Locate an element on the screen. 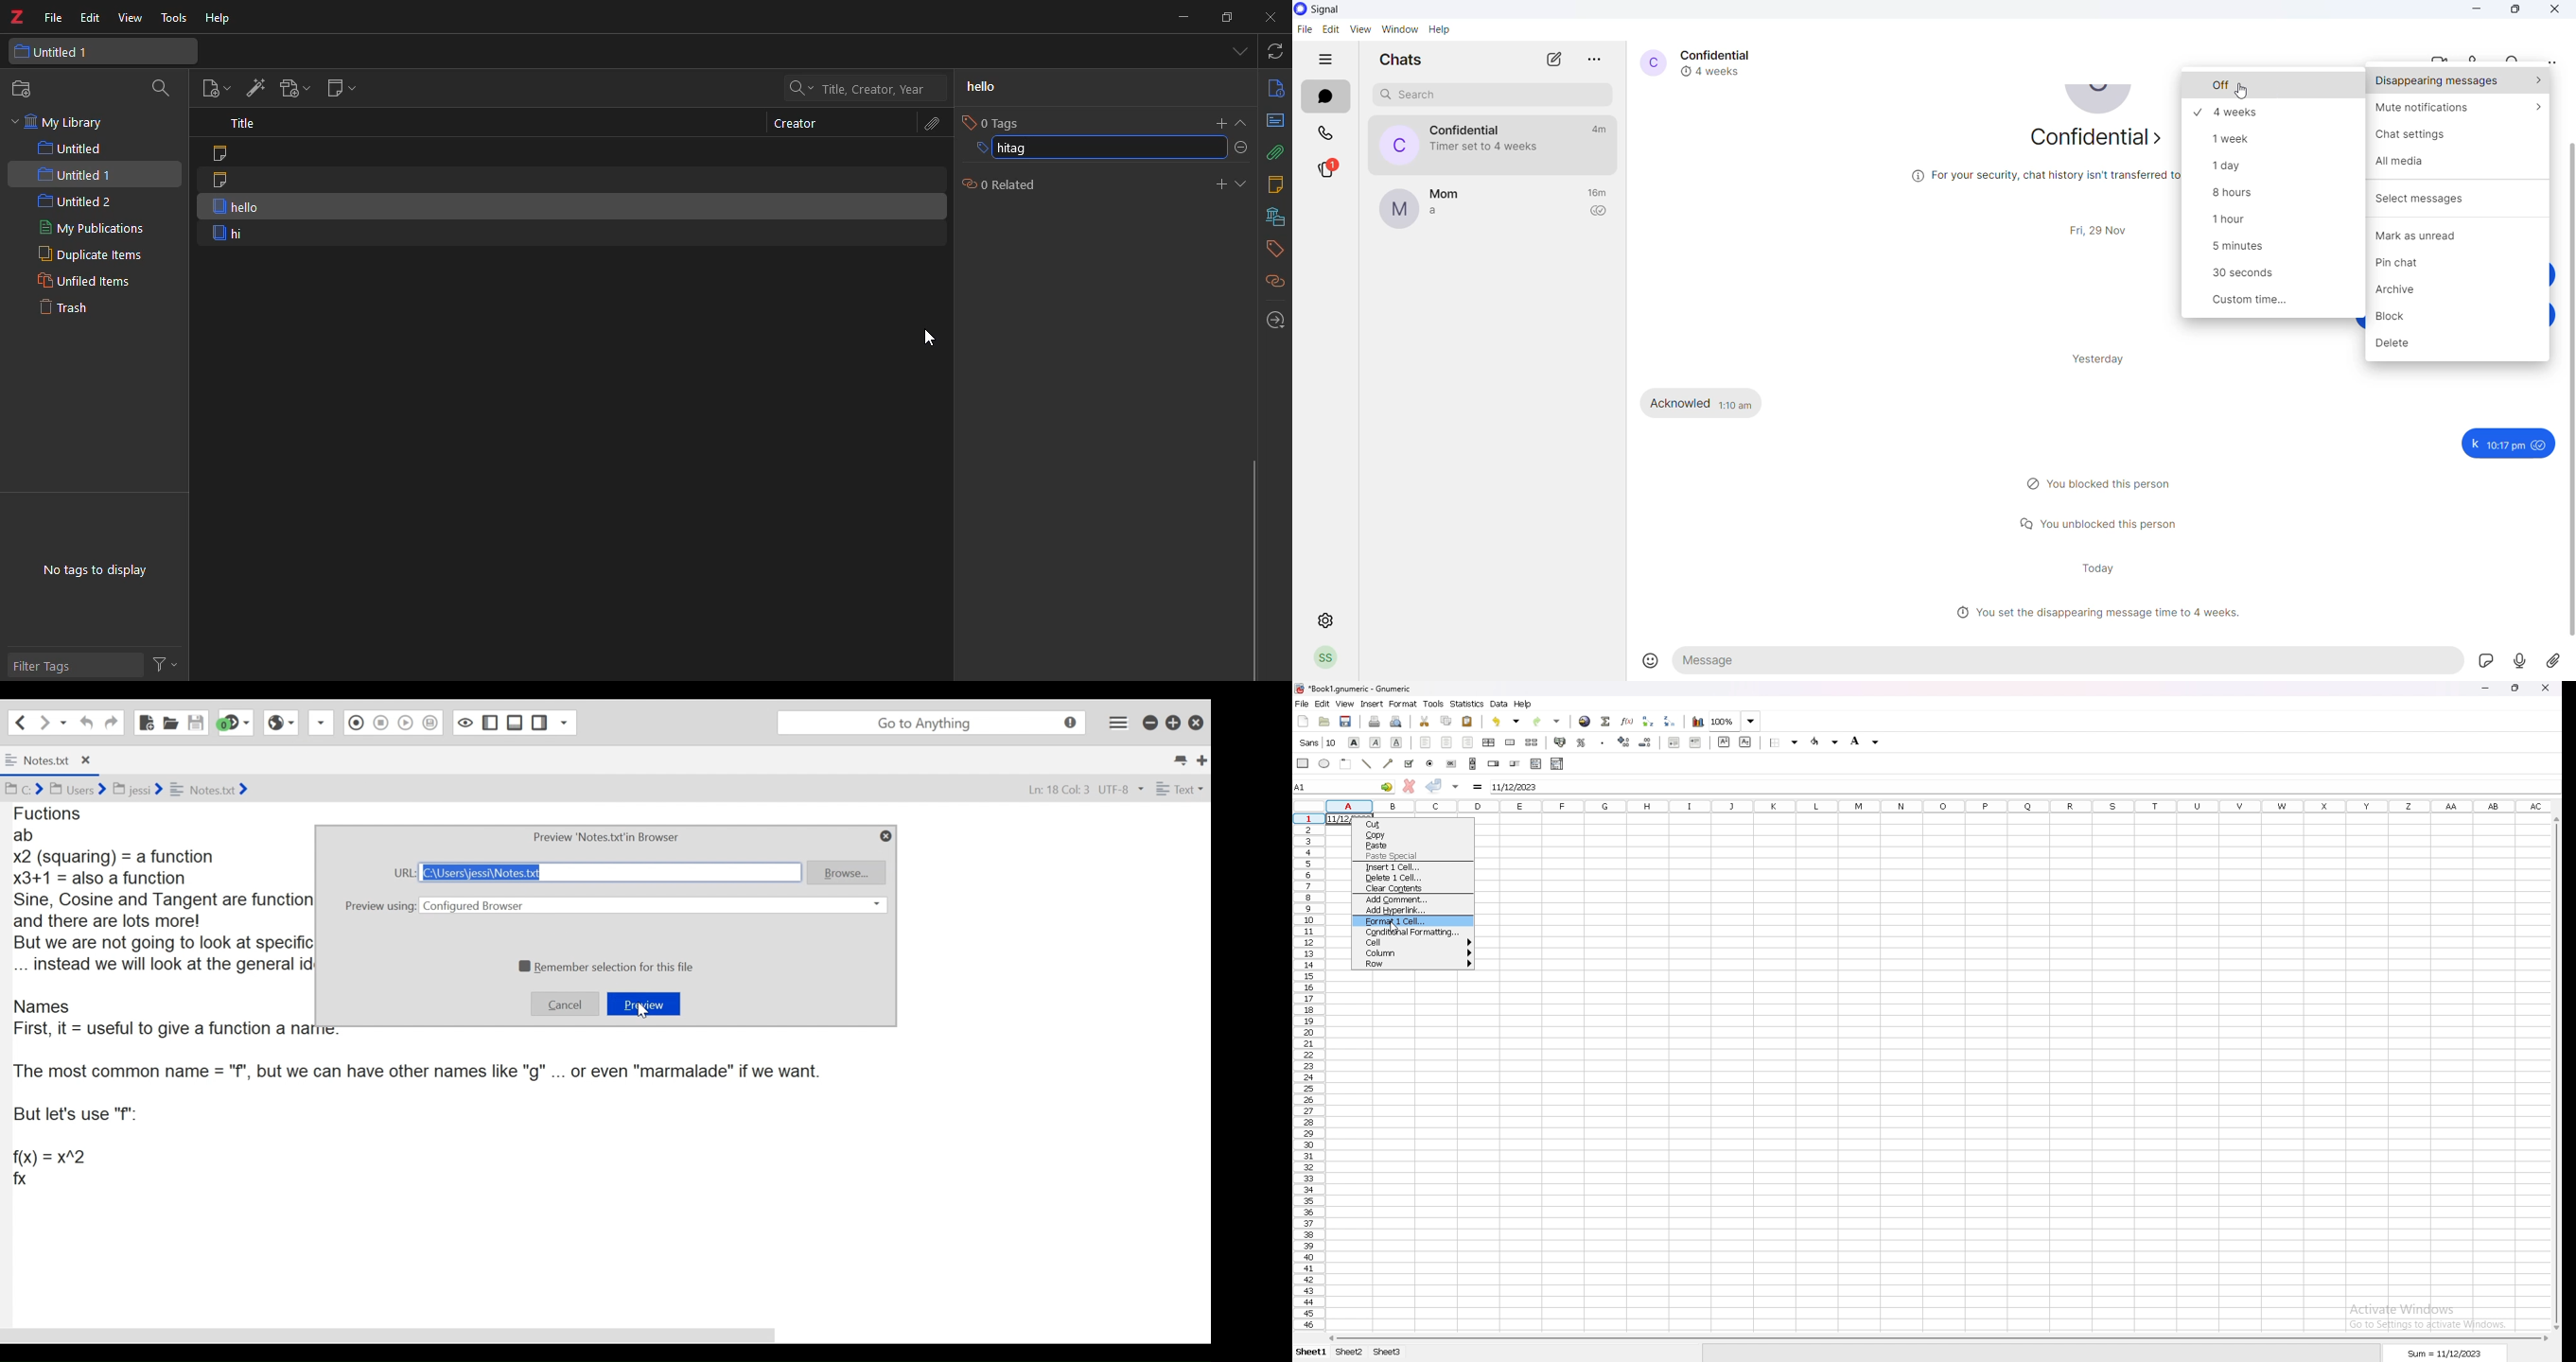  decrease indent is located at coordinates (1645, 742).